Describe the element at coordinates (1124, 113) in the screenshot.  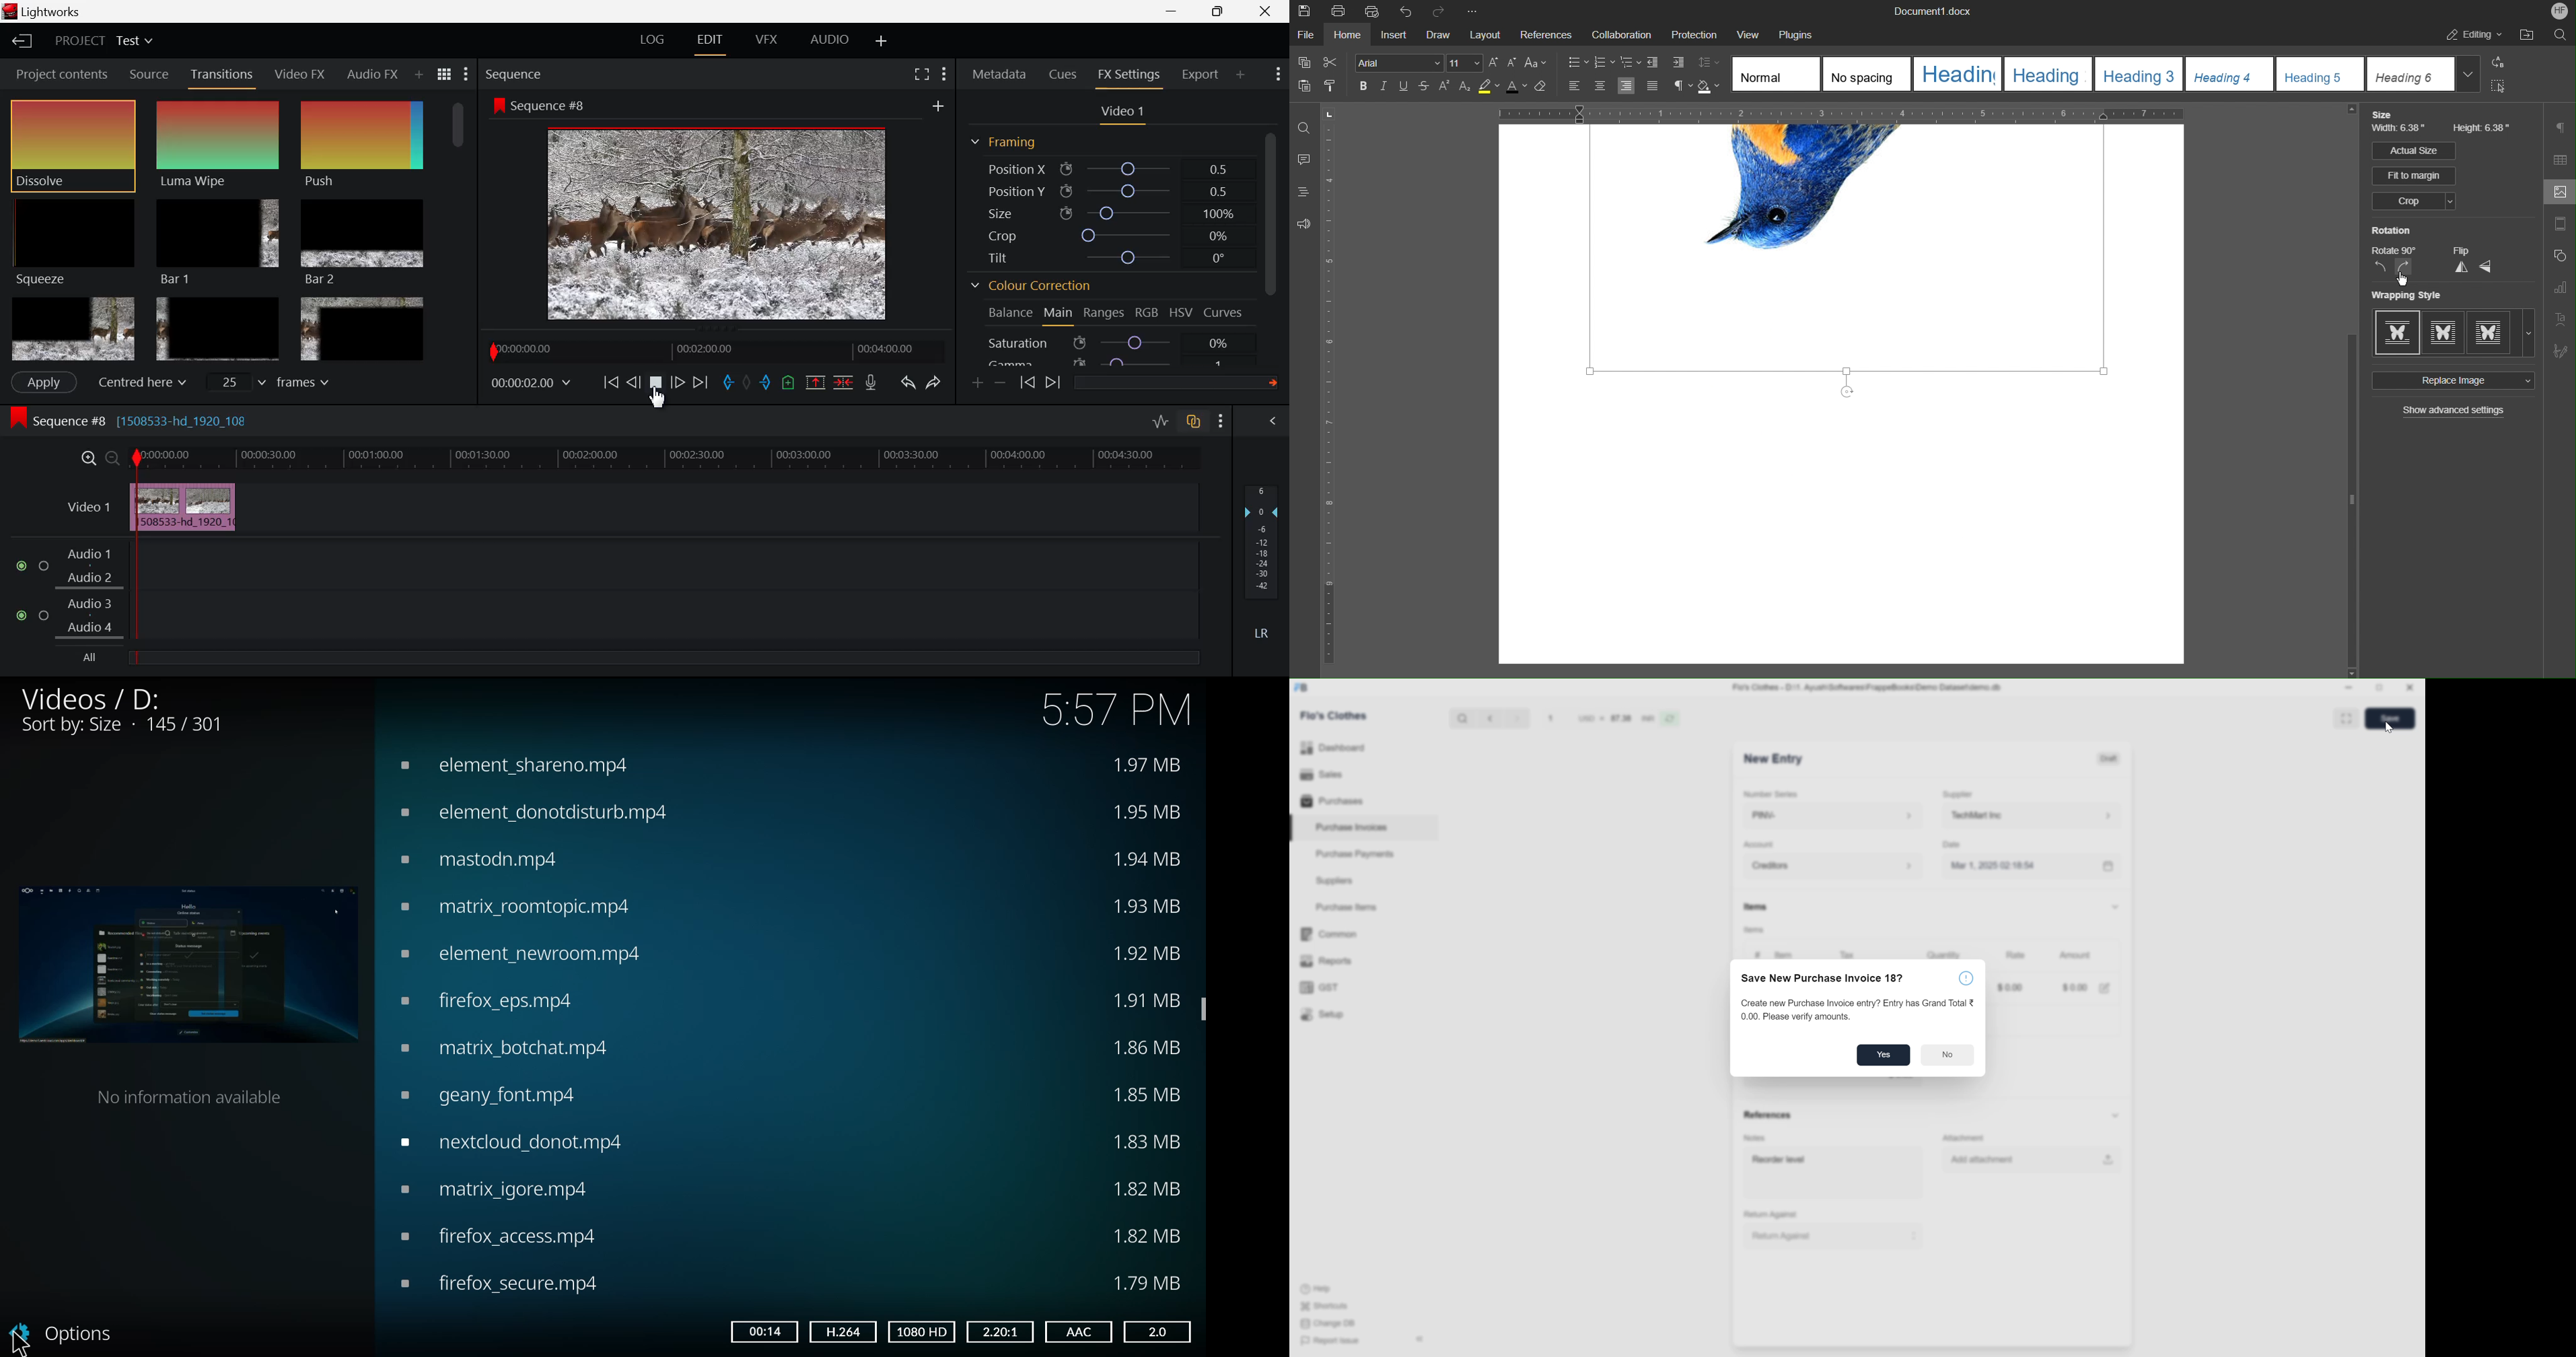
I see `Video 1 settings open` at that location.